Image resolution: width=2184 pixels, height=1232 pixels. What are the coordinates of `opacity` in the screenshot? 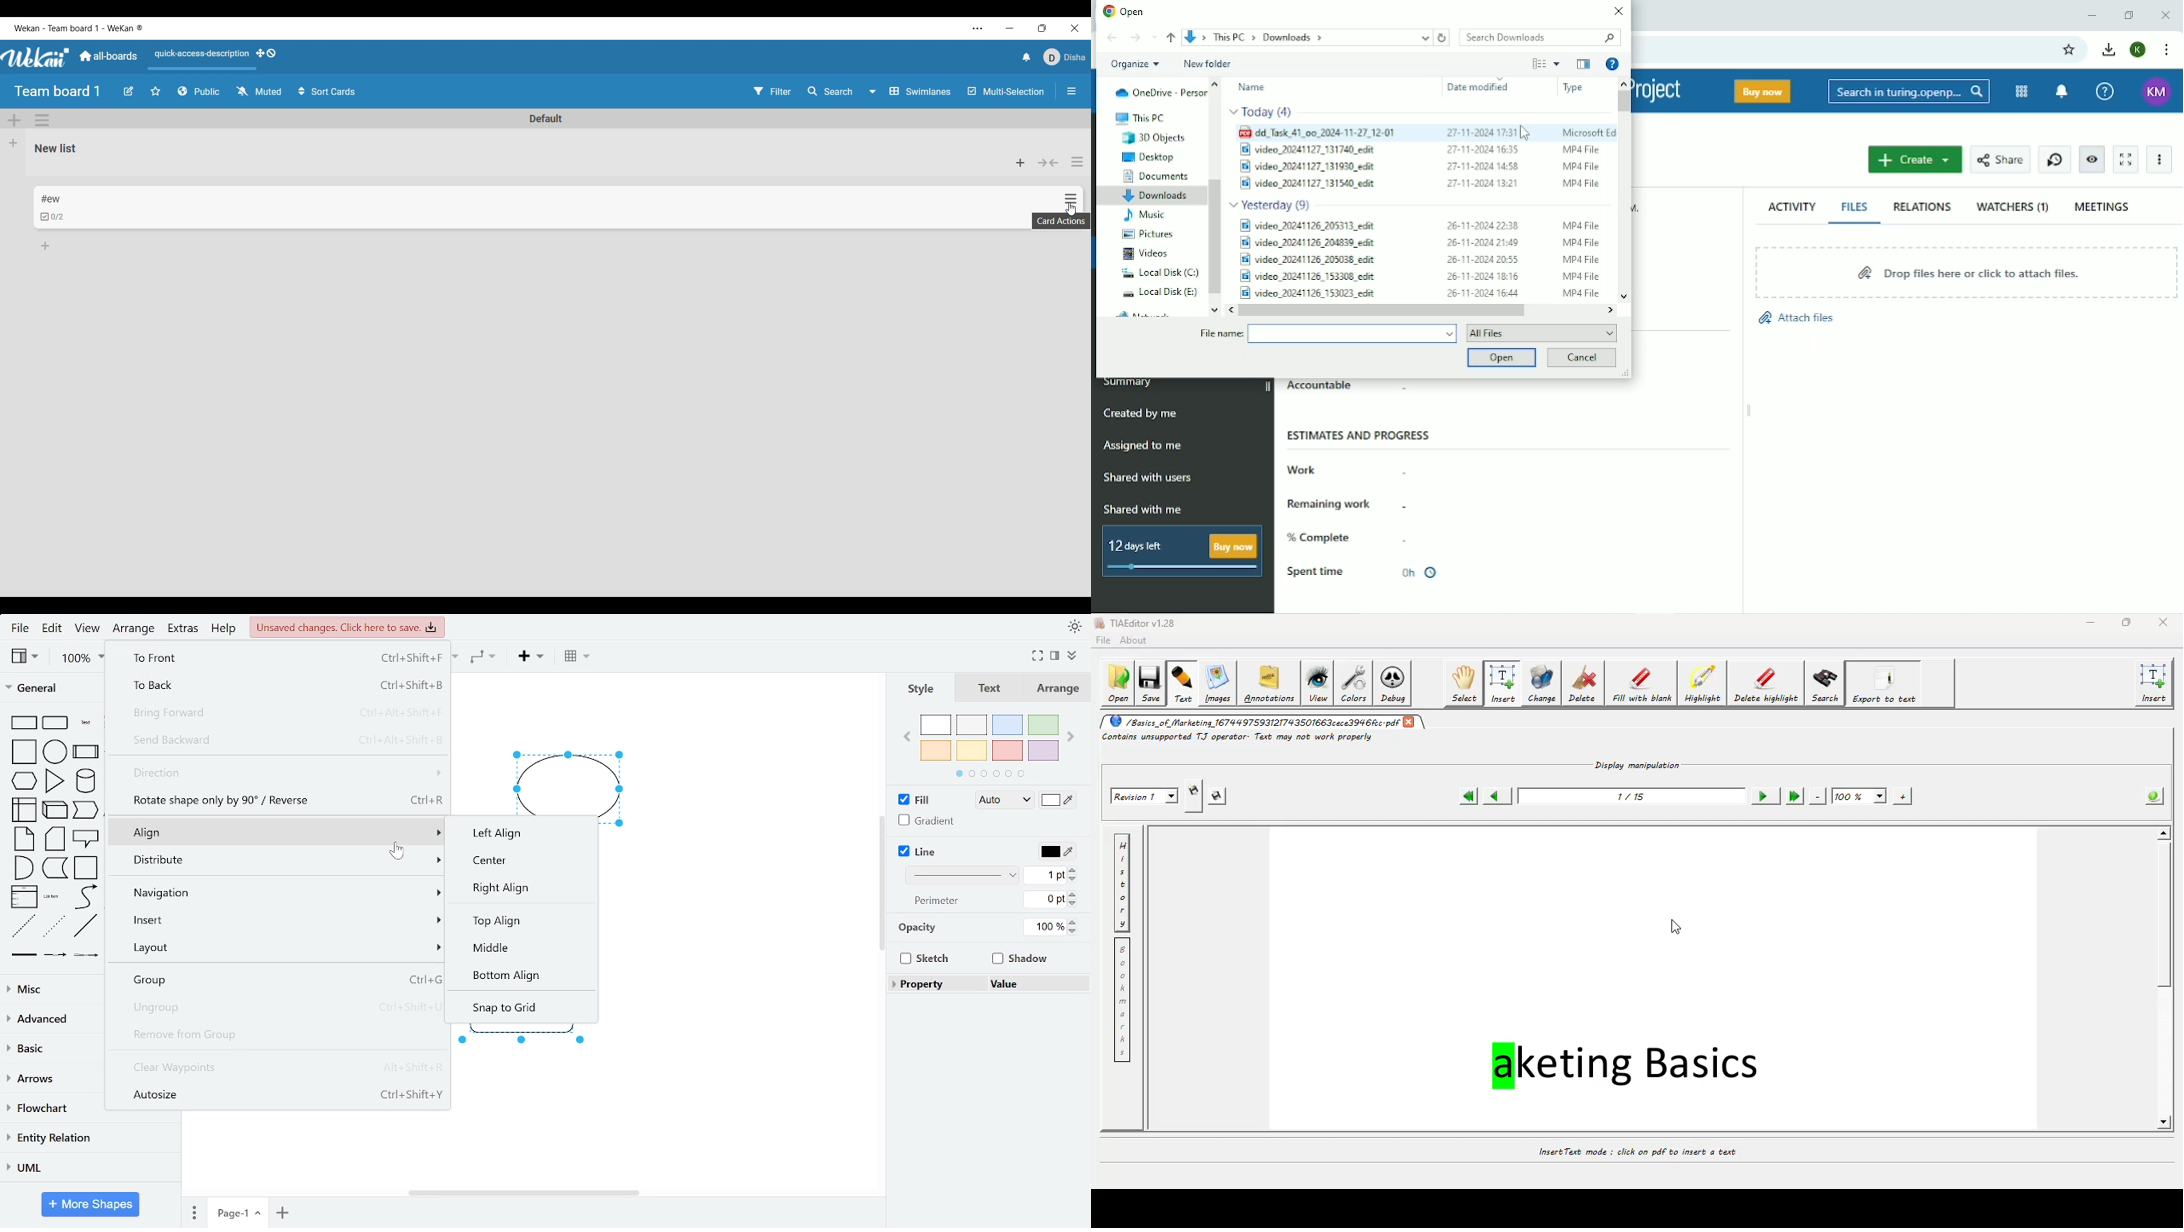 It's located at (919, 928).